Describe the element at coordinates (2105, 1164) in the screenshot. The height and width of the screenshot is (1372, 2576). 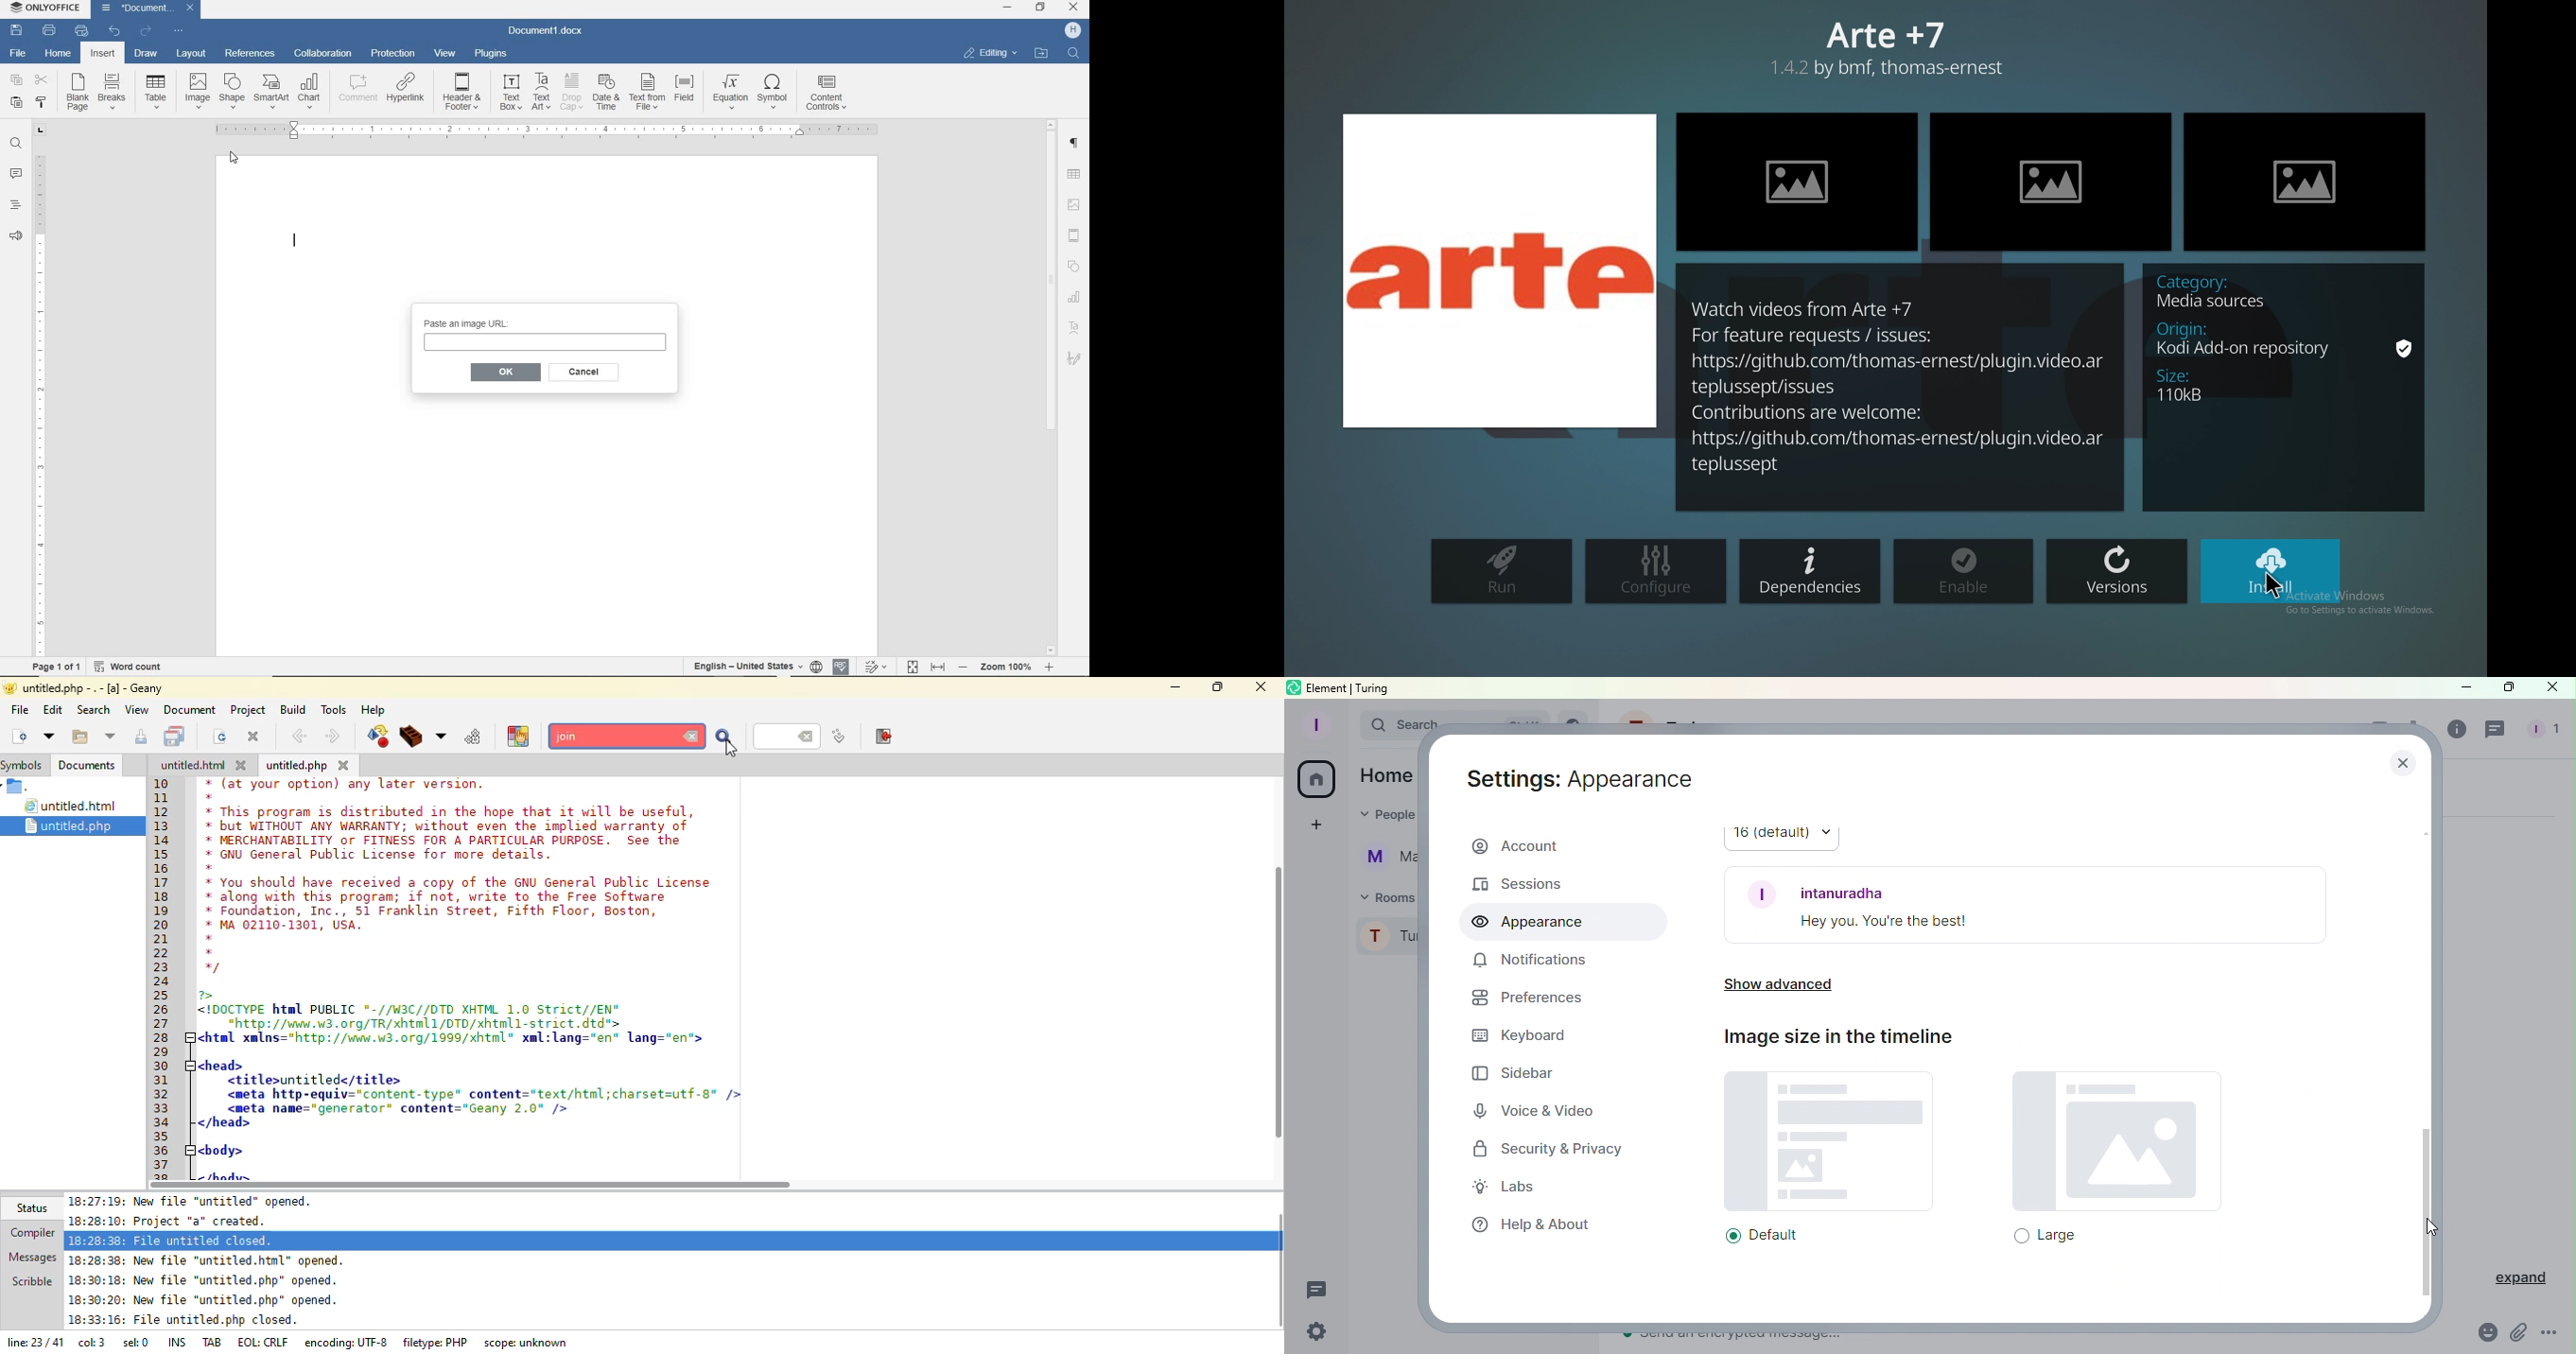
I see `Large` at that location.